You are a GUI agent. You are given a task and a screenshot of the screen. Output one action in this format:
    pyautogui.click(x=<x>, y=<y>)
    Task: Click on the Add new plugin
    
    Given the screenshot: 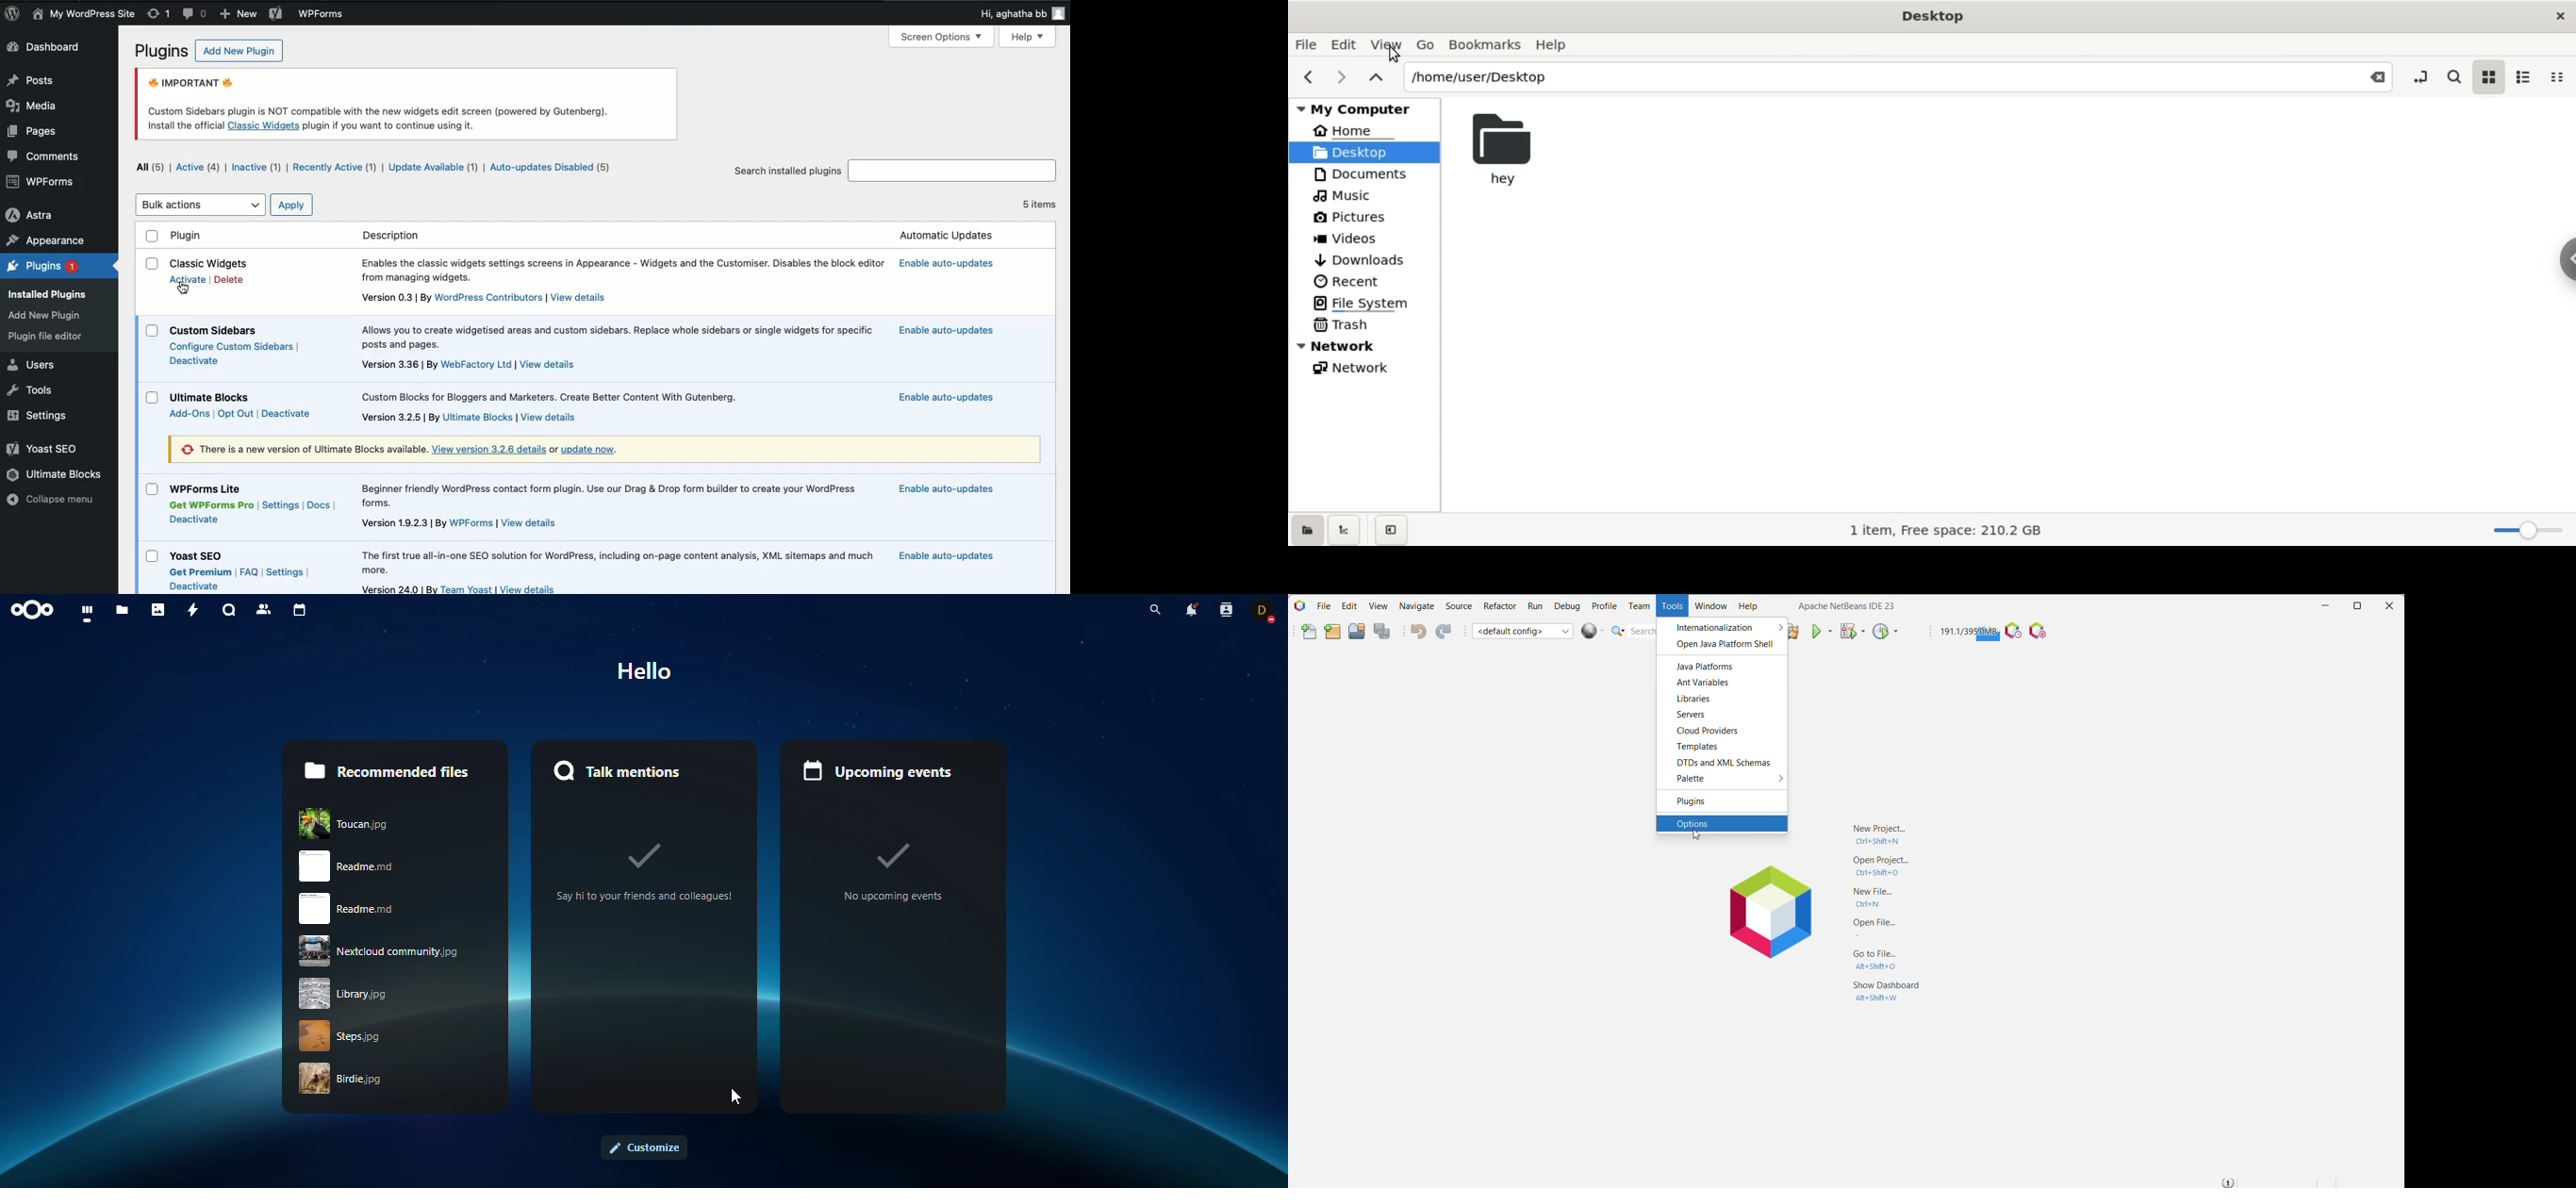 What is the action you would take?
    pyautogui.click(x=48, y=316)
    